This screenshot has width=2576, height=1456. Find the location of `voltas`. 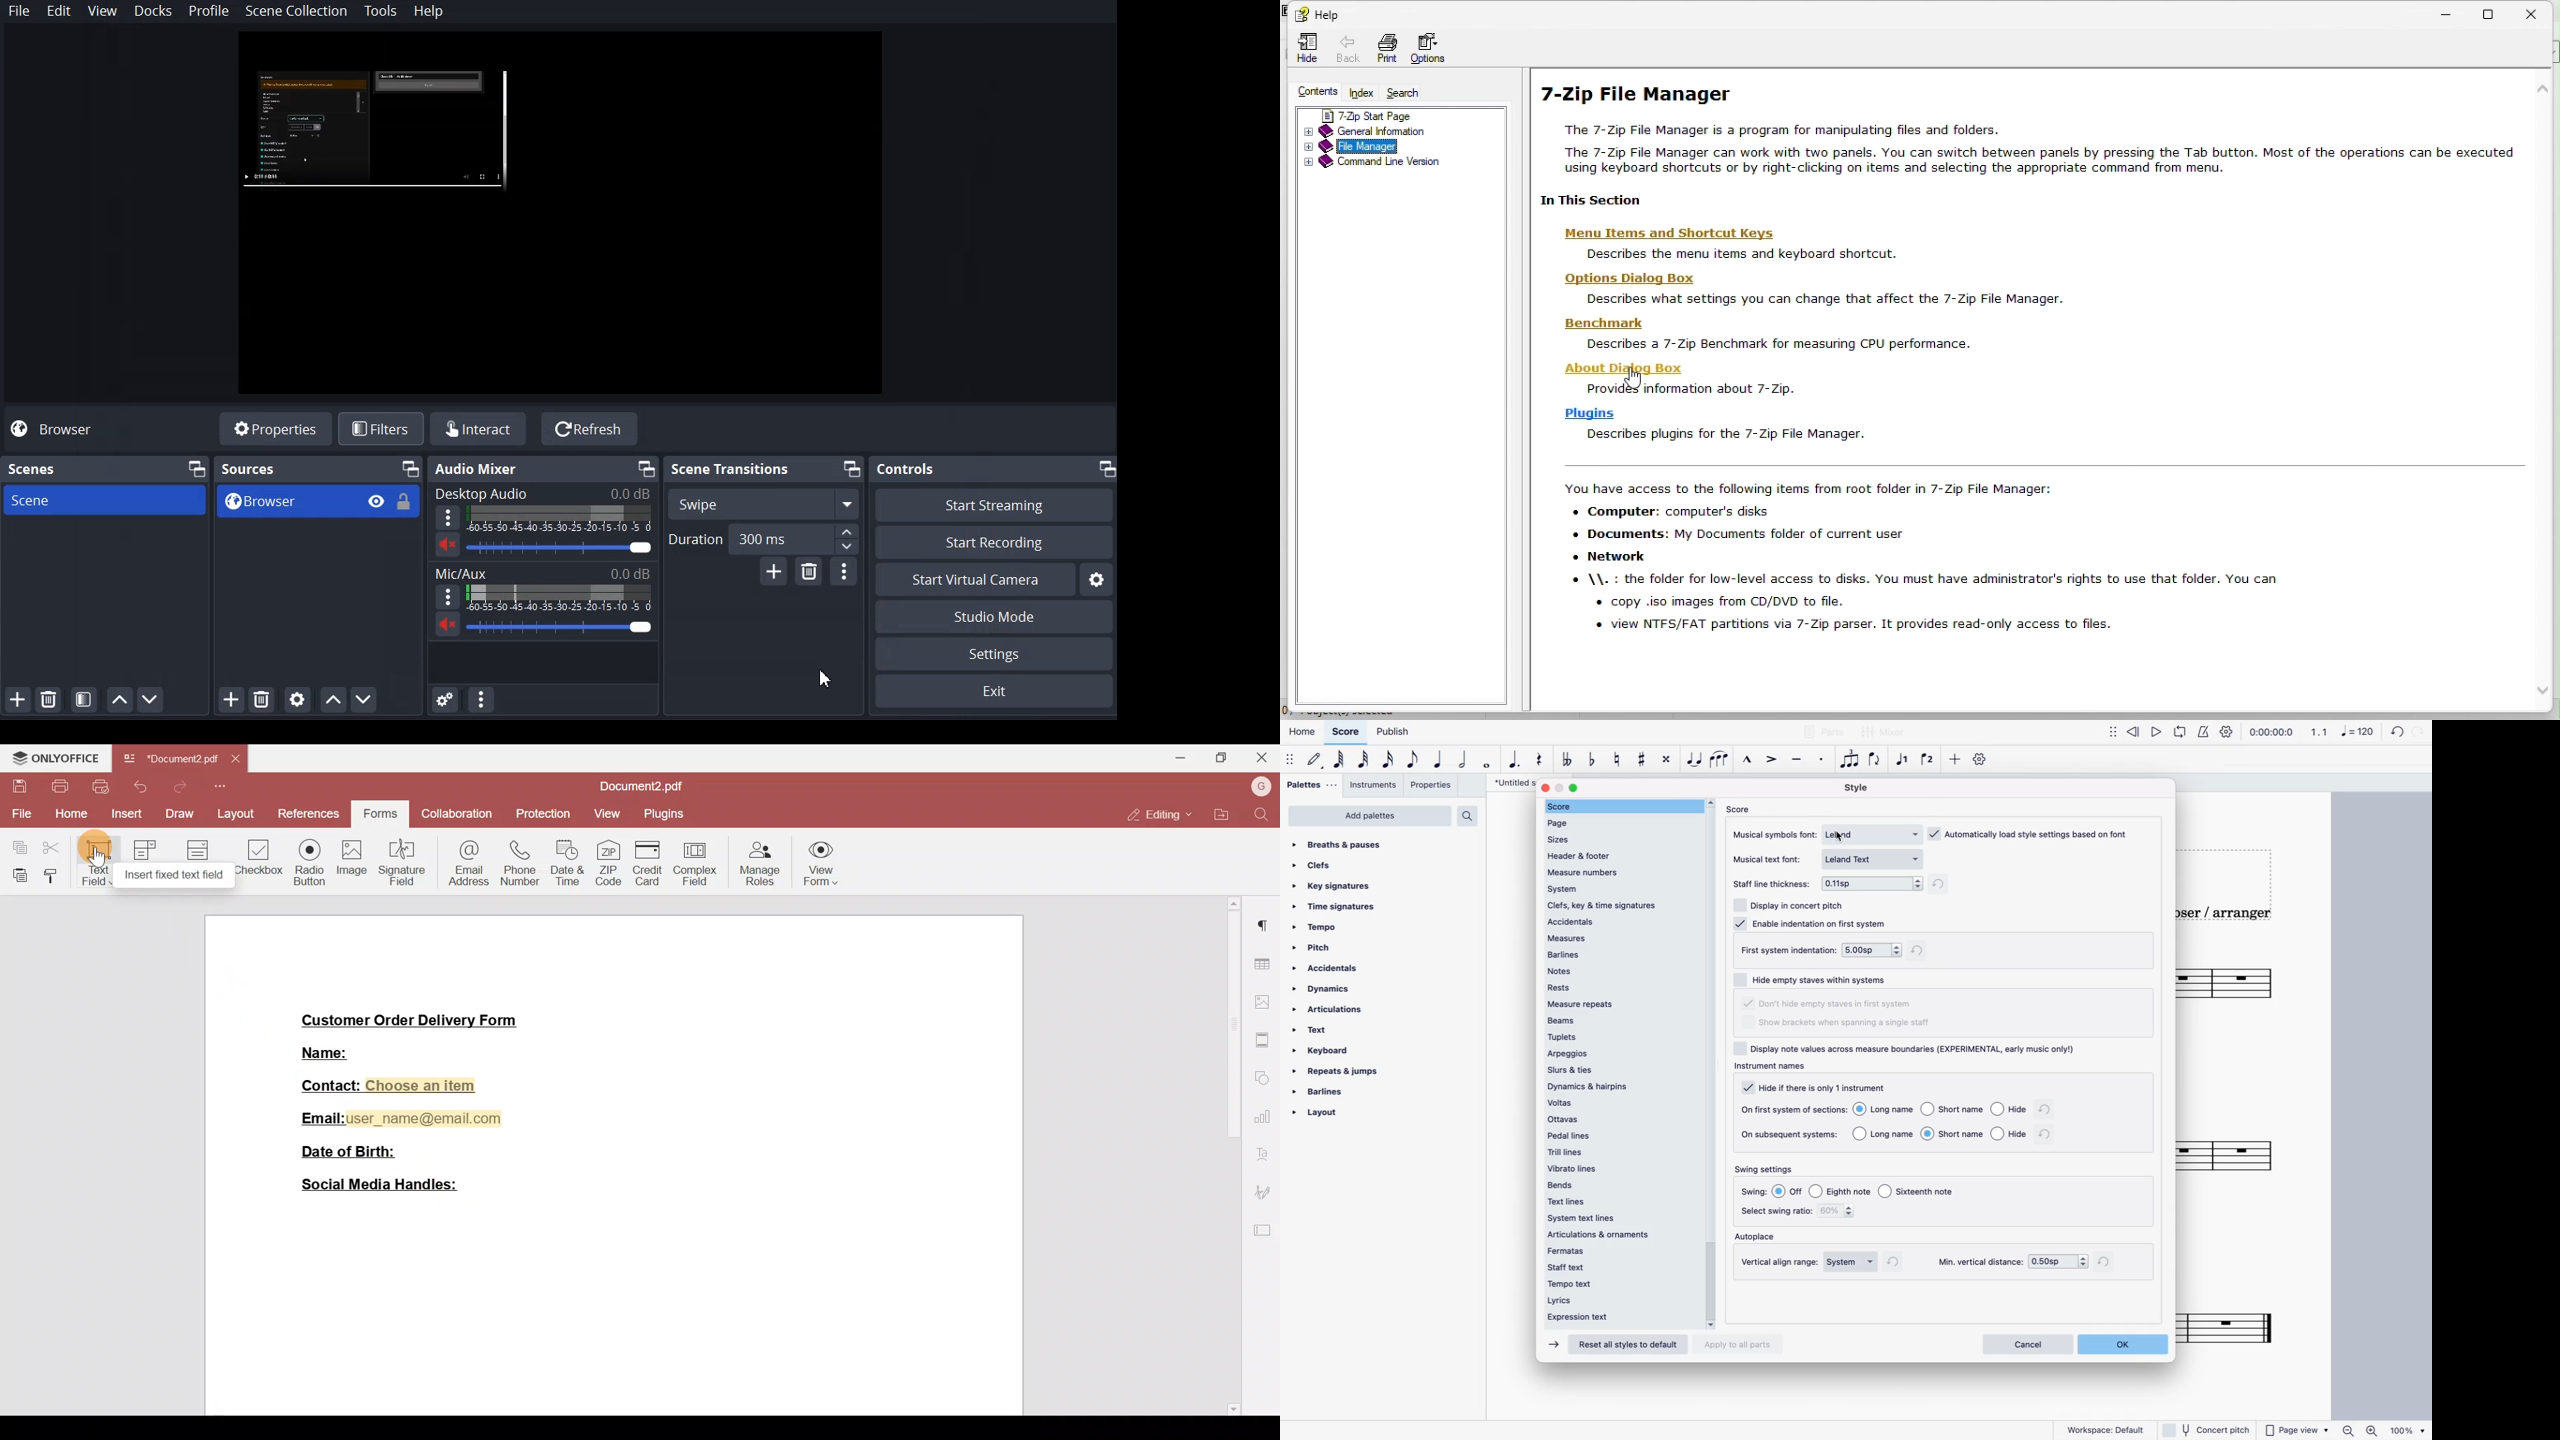

voltas is located at coordinates (1620, 1103).